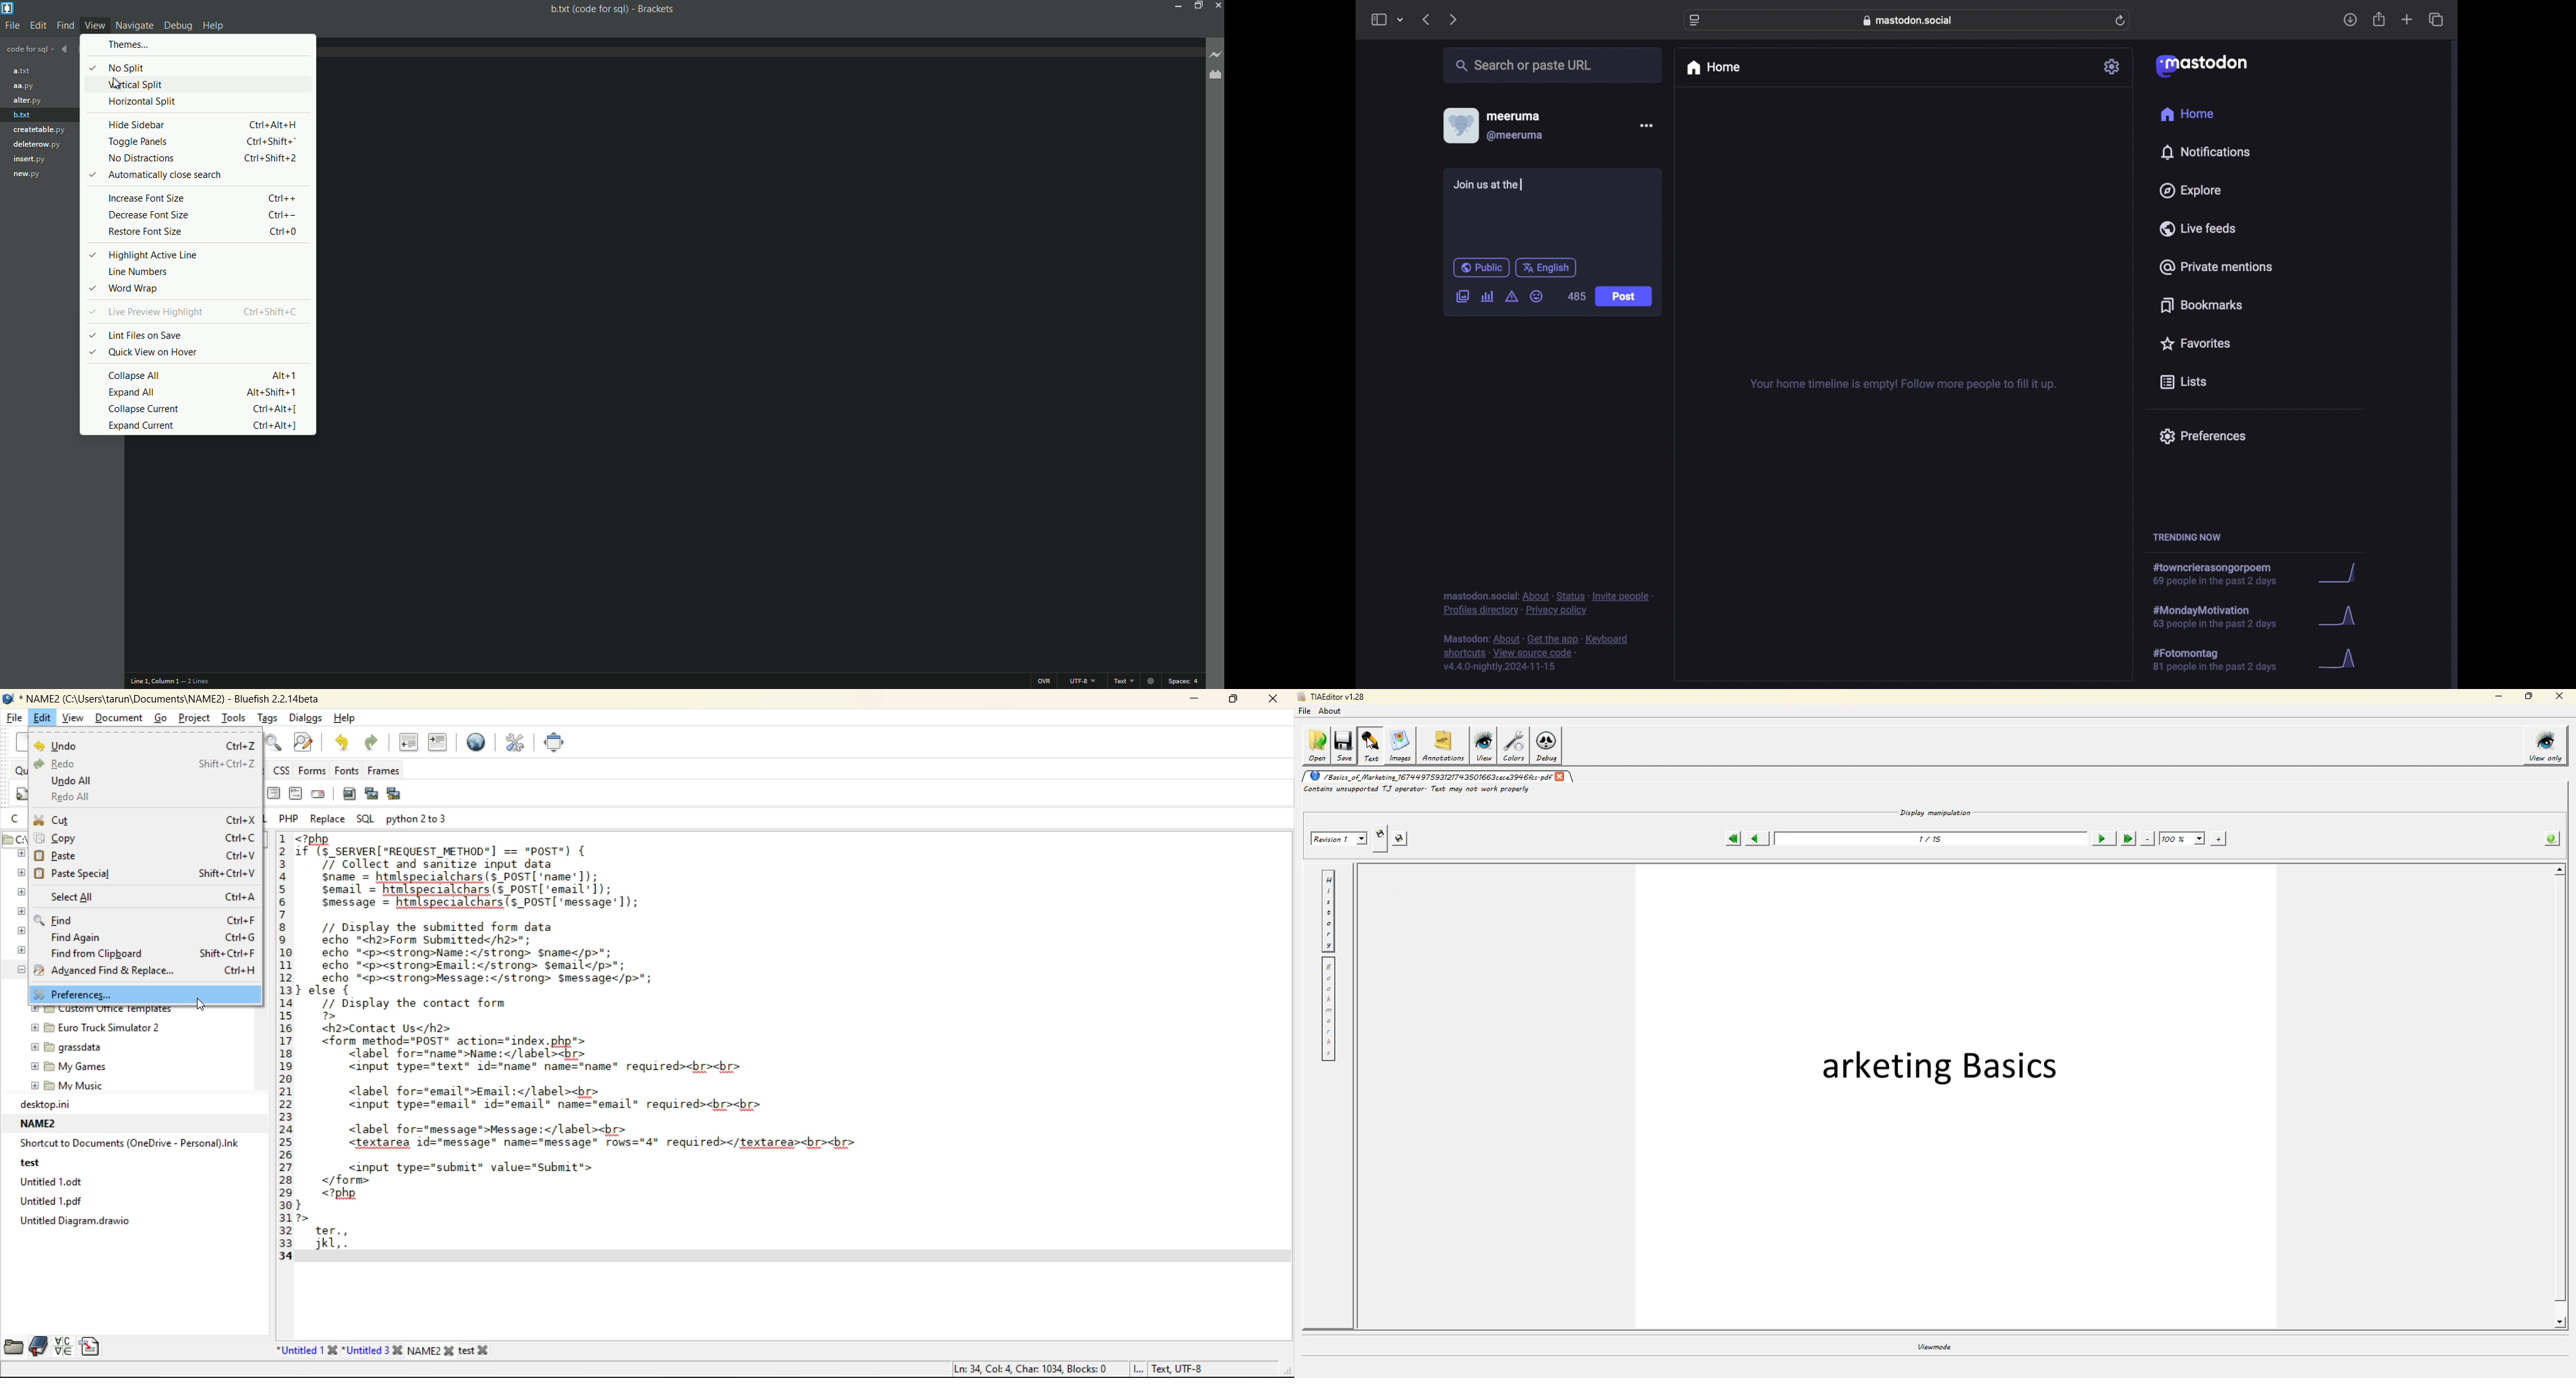 Image resolution: width=2576 pixels, height=1400 pixels. Describe the element at coordinates (2351, 20) in the screenshot. I see `download` at that location.